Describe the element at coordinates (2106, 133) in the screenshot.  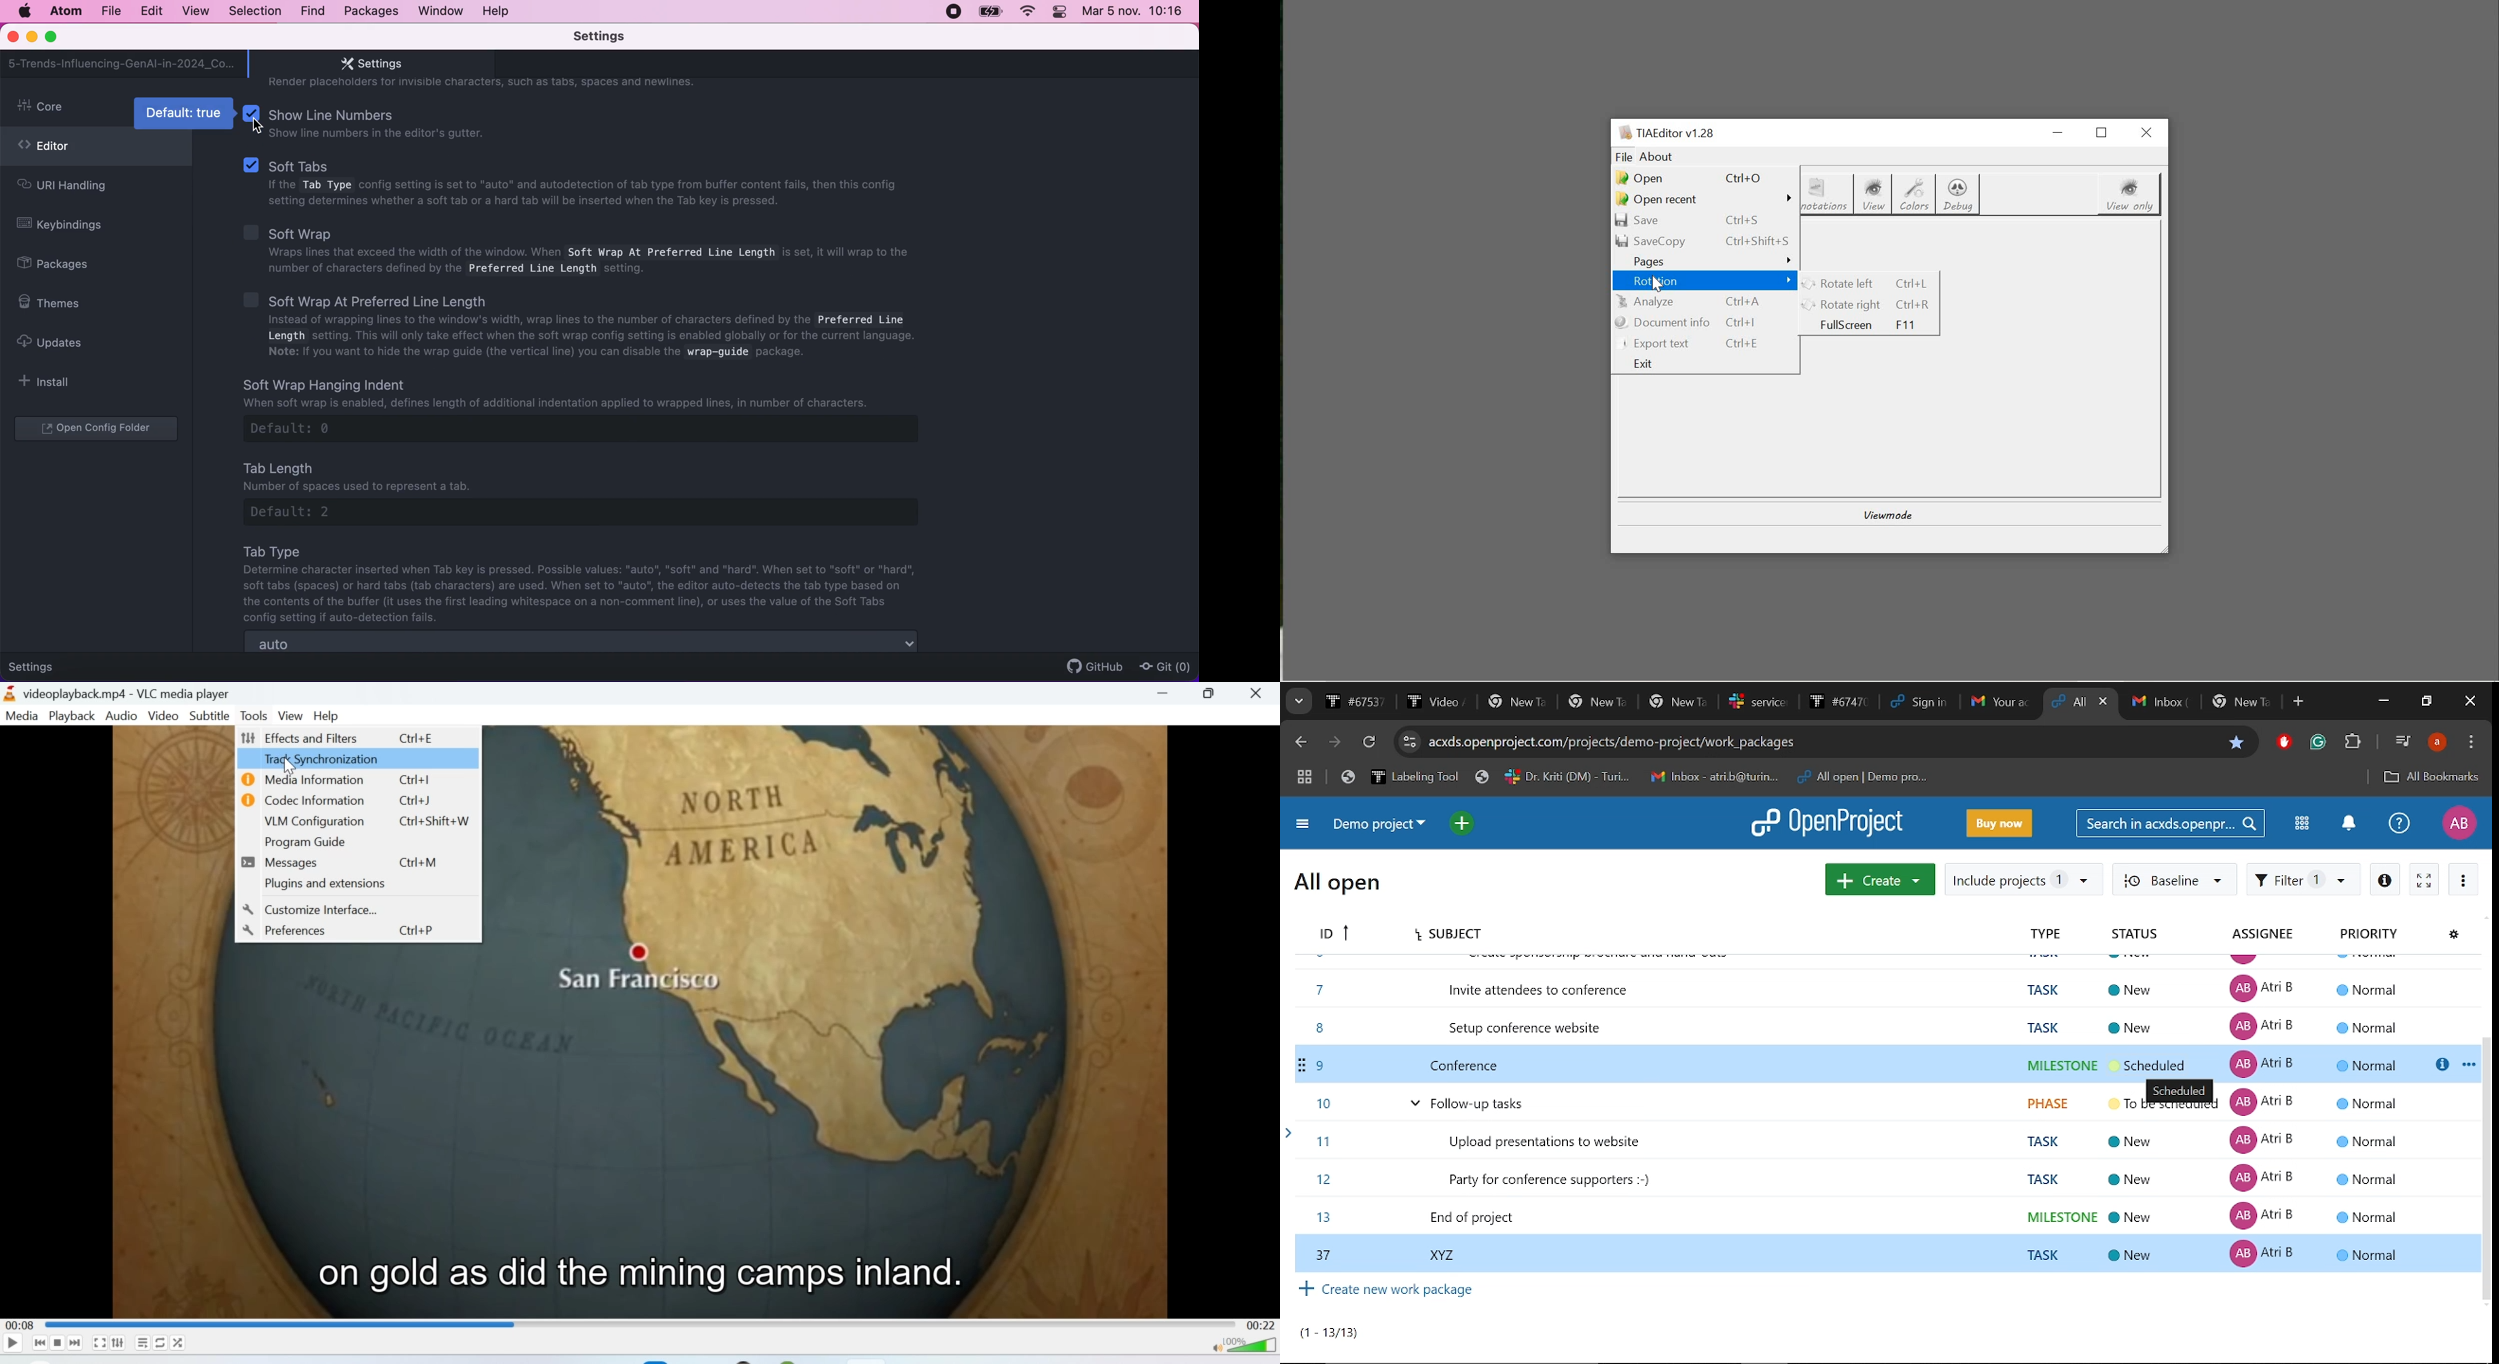
I see `restore down` at that location.